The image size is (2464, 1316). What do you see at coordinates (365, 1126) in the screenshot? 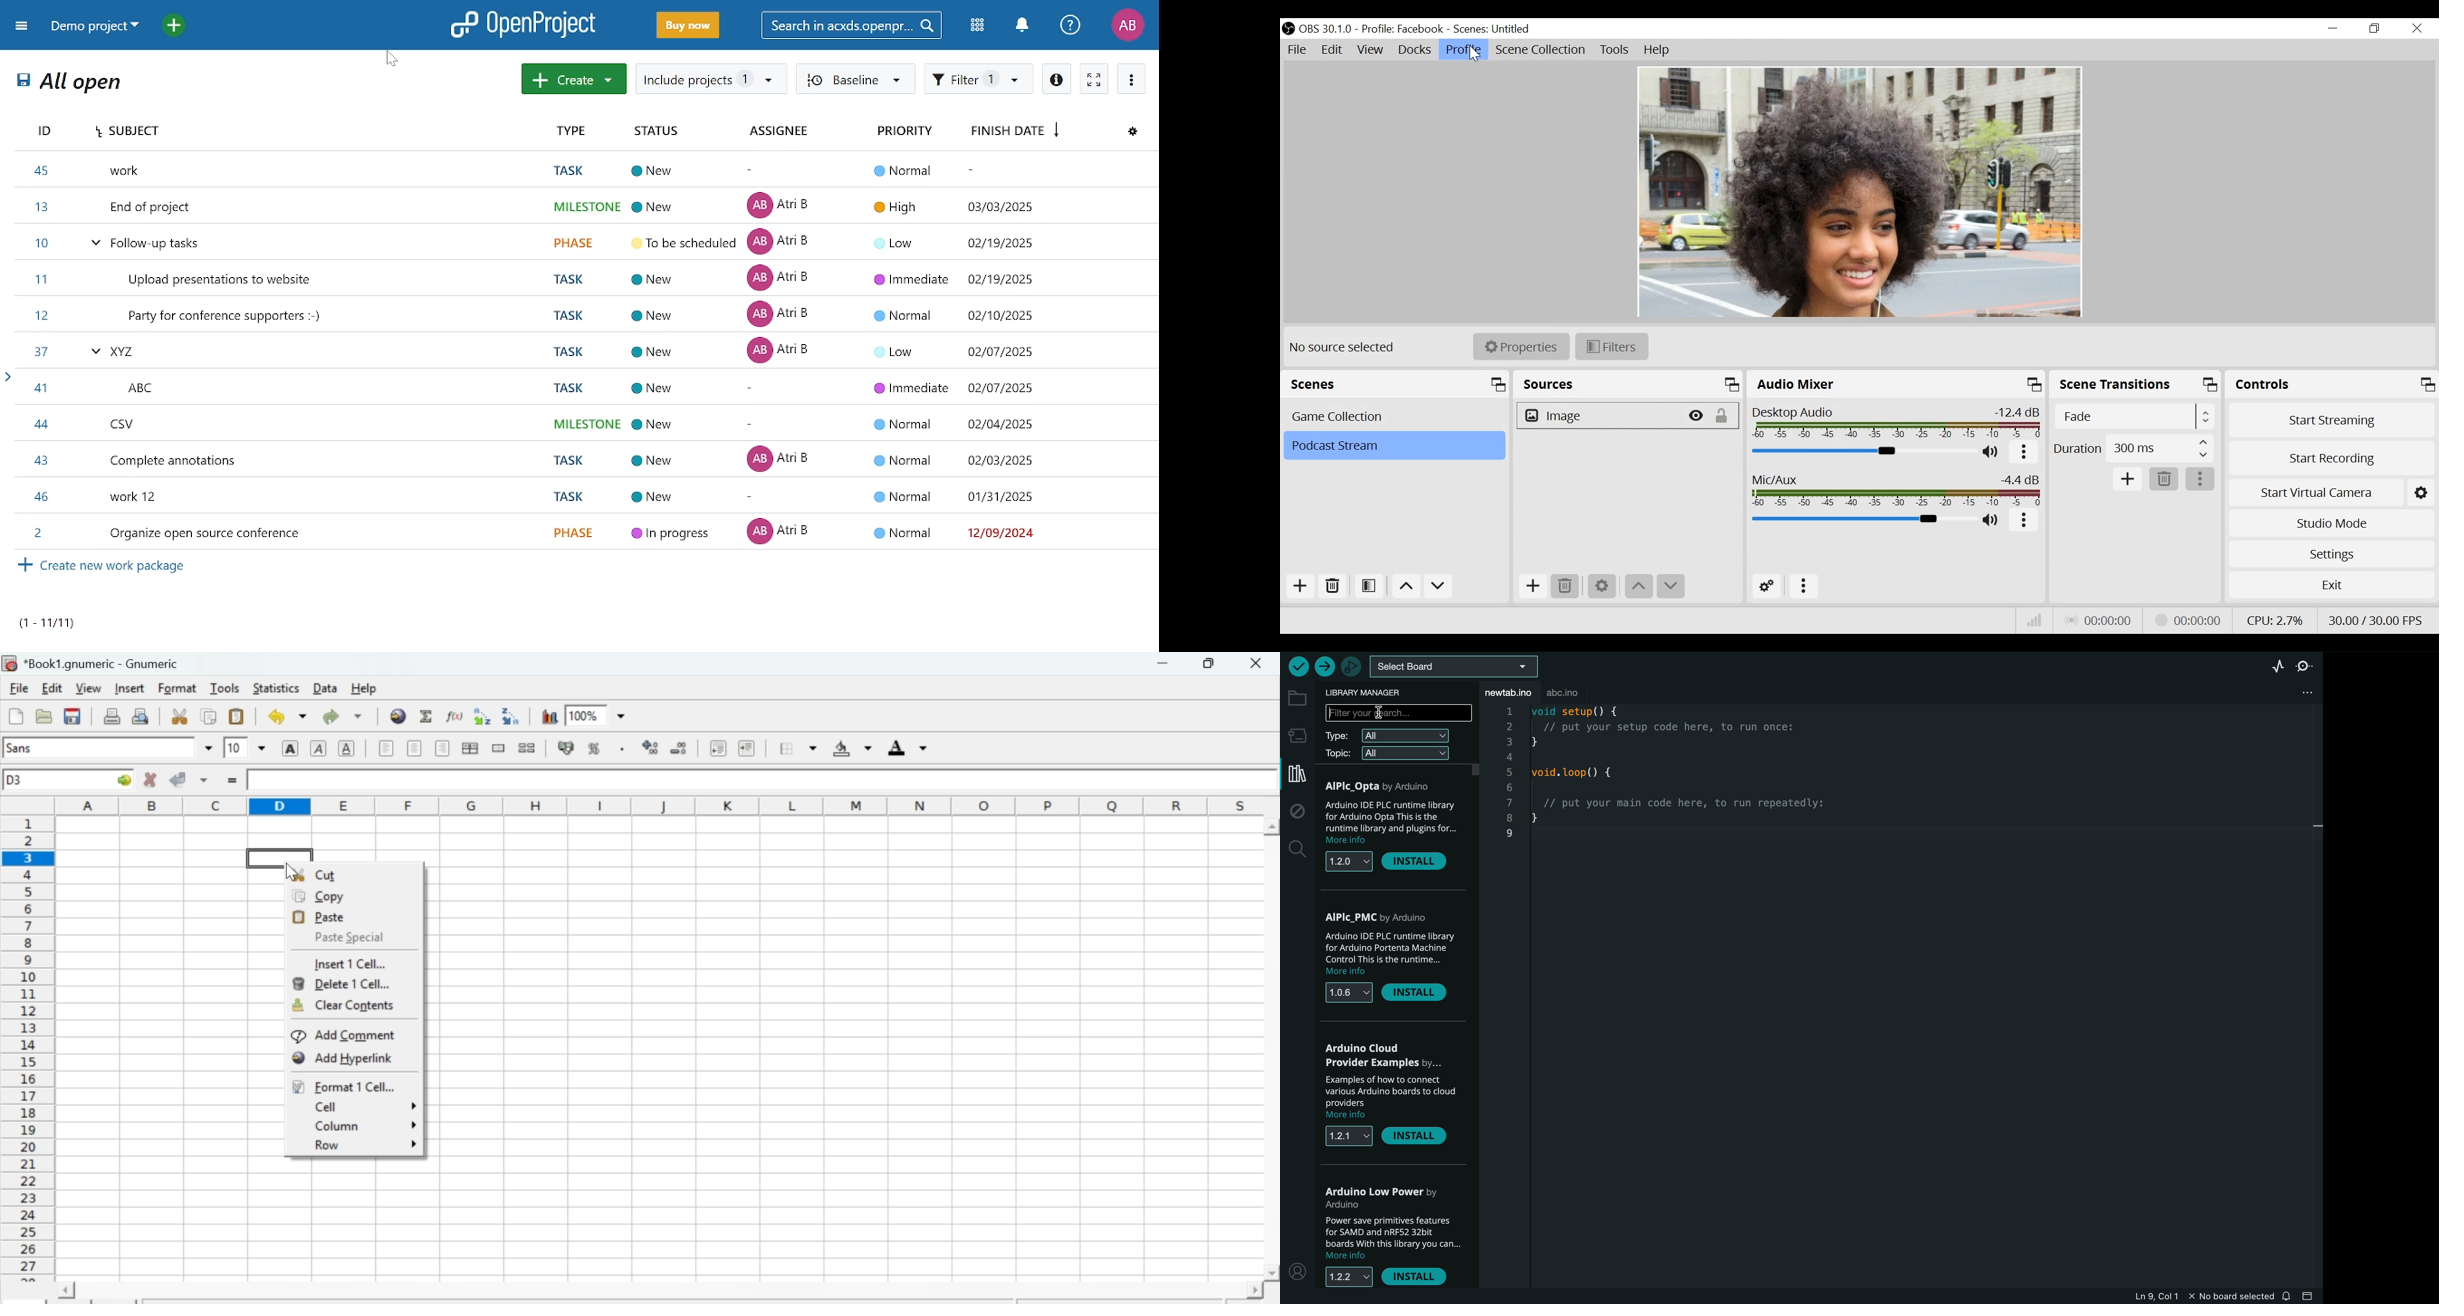
I see `Column` at bounding box center [365, 1126].